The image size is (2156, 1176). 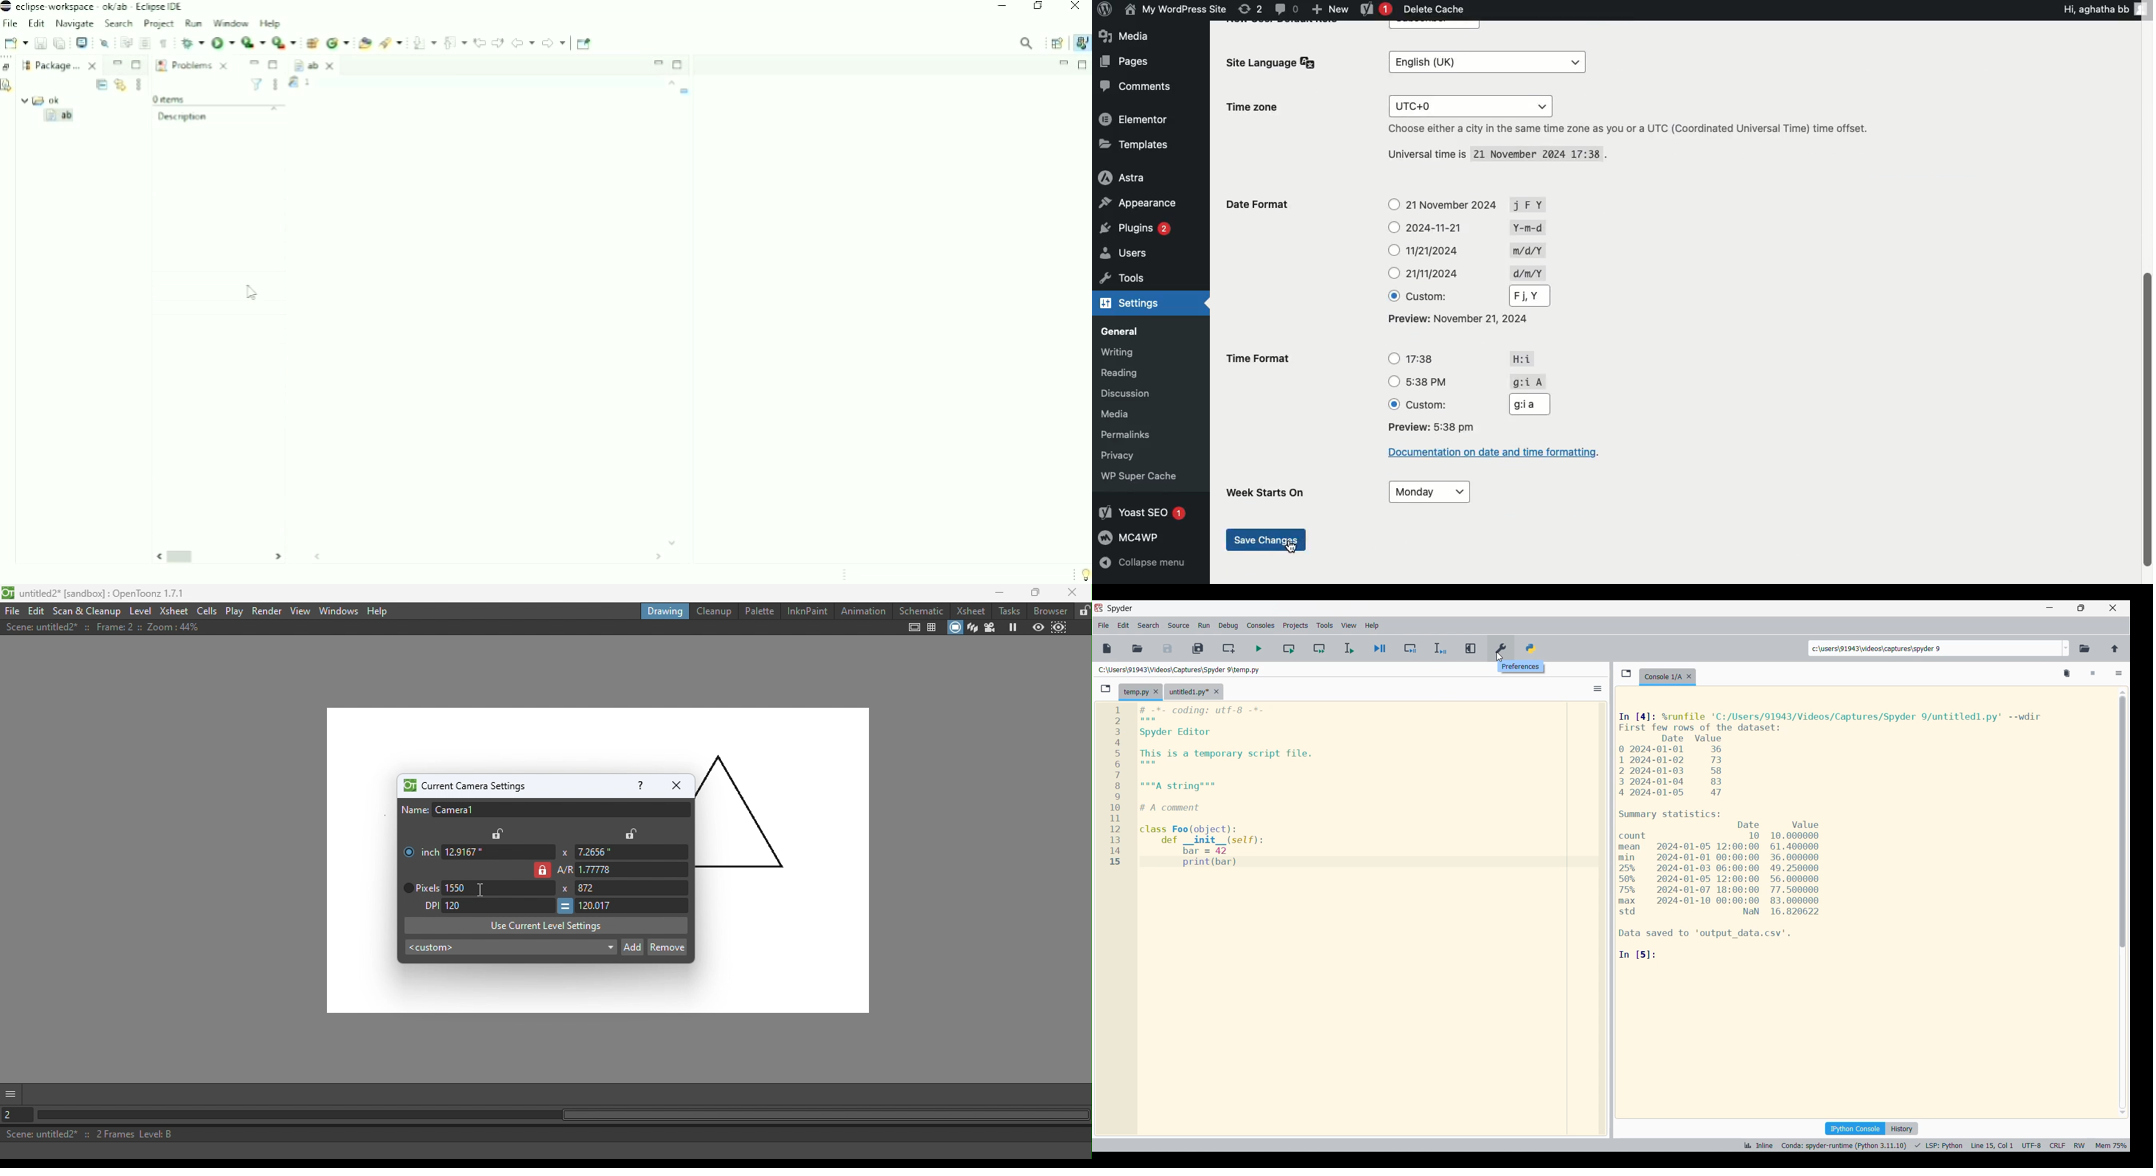 I want to click on Debug cell, so click(x=1410, y=649).